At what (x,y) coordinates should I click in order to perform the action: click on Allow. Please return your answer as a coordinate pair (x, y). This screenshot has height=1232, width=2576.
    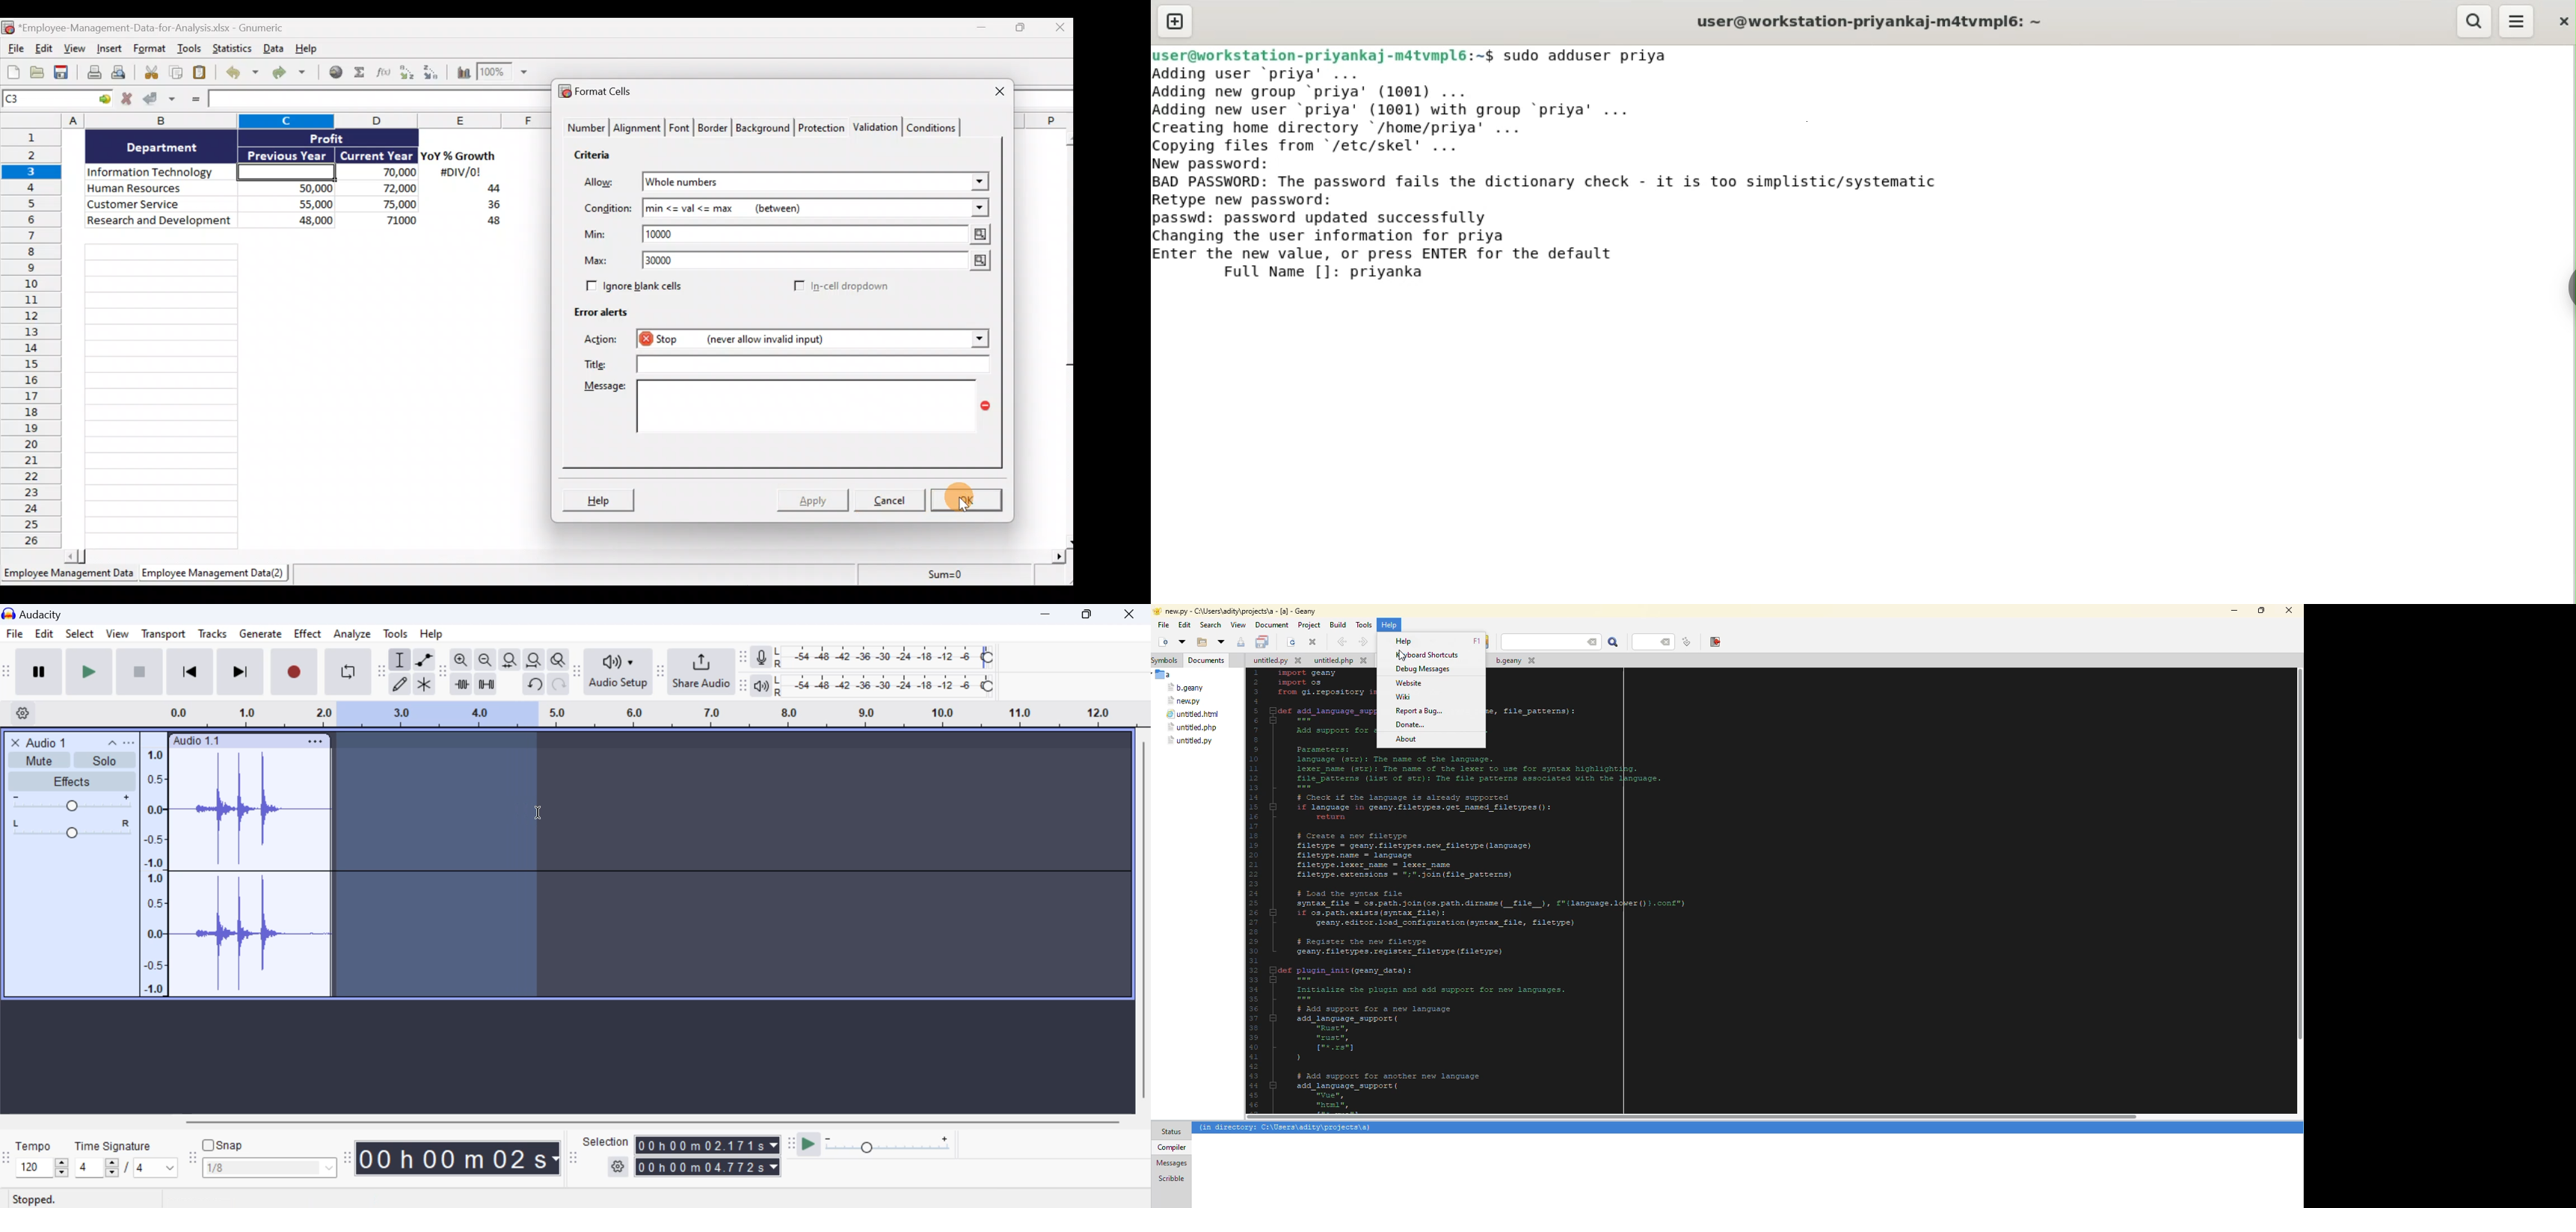
    Looking at the image, I should click on (607, 183).